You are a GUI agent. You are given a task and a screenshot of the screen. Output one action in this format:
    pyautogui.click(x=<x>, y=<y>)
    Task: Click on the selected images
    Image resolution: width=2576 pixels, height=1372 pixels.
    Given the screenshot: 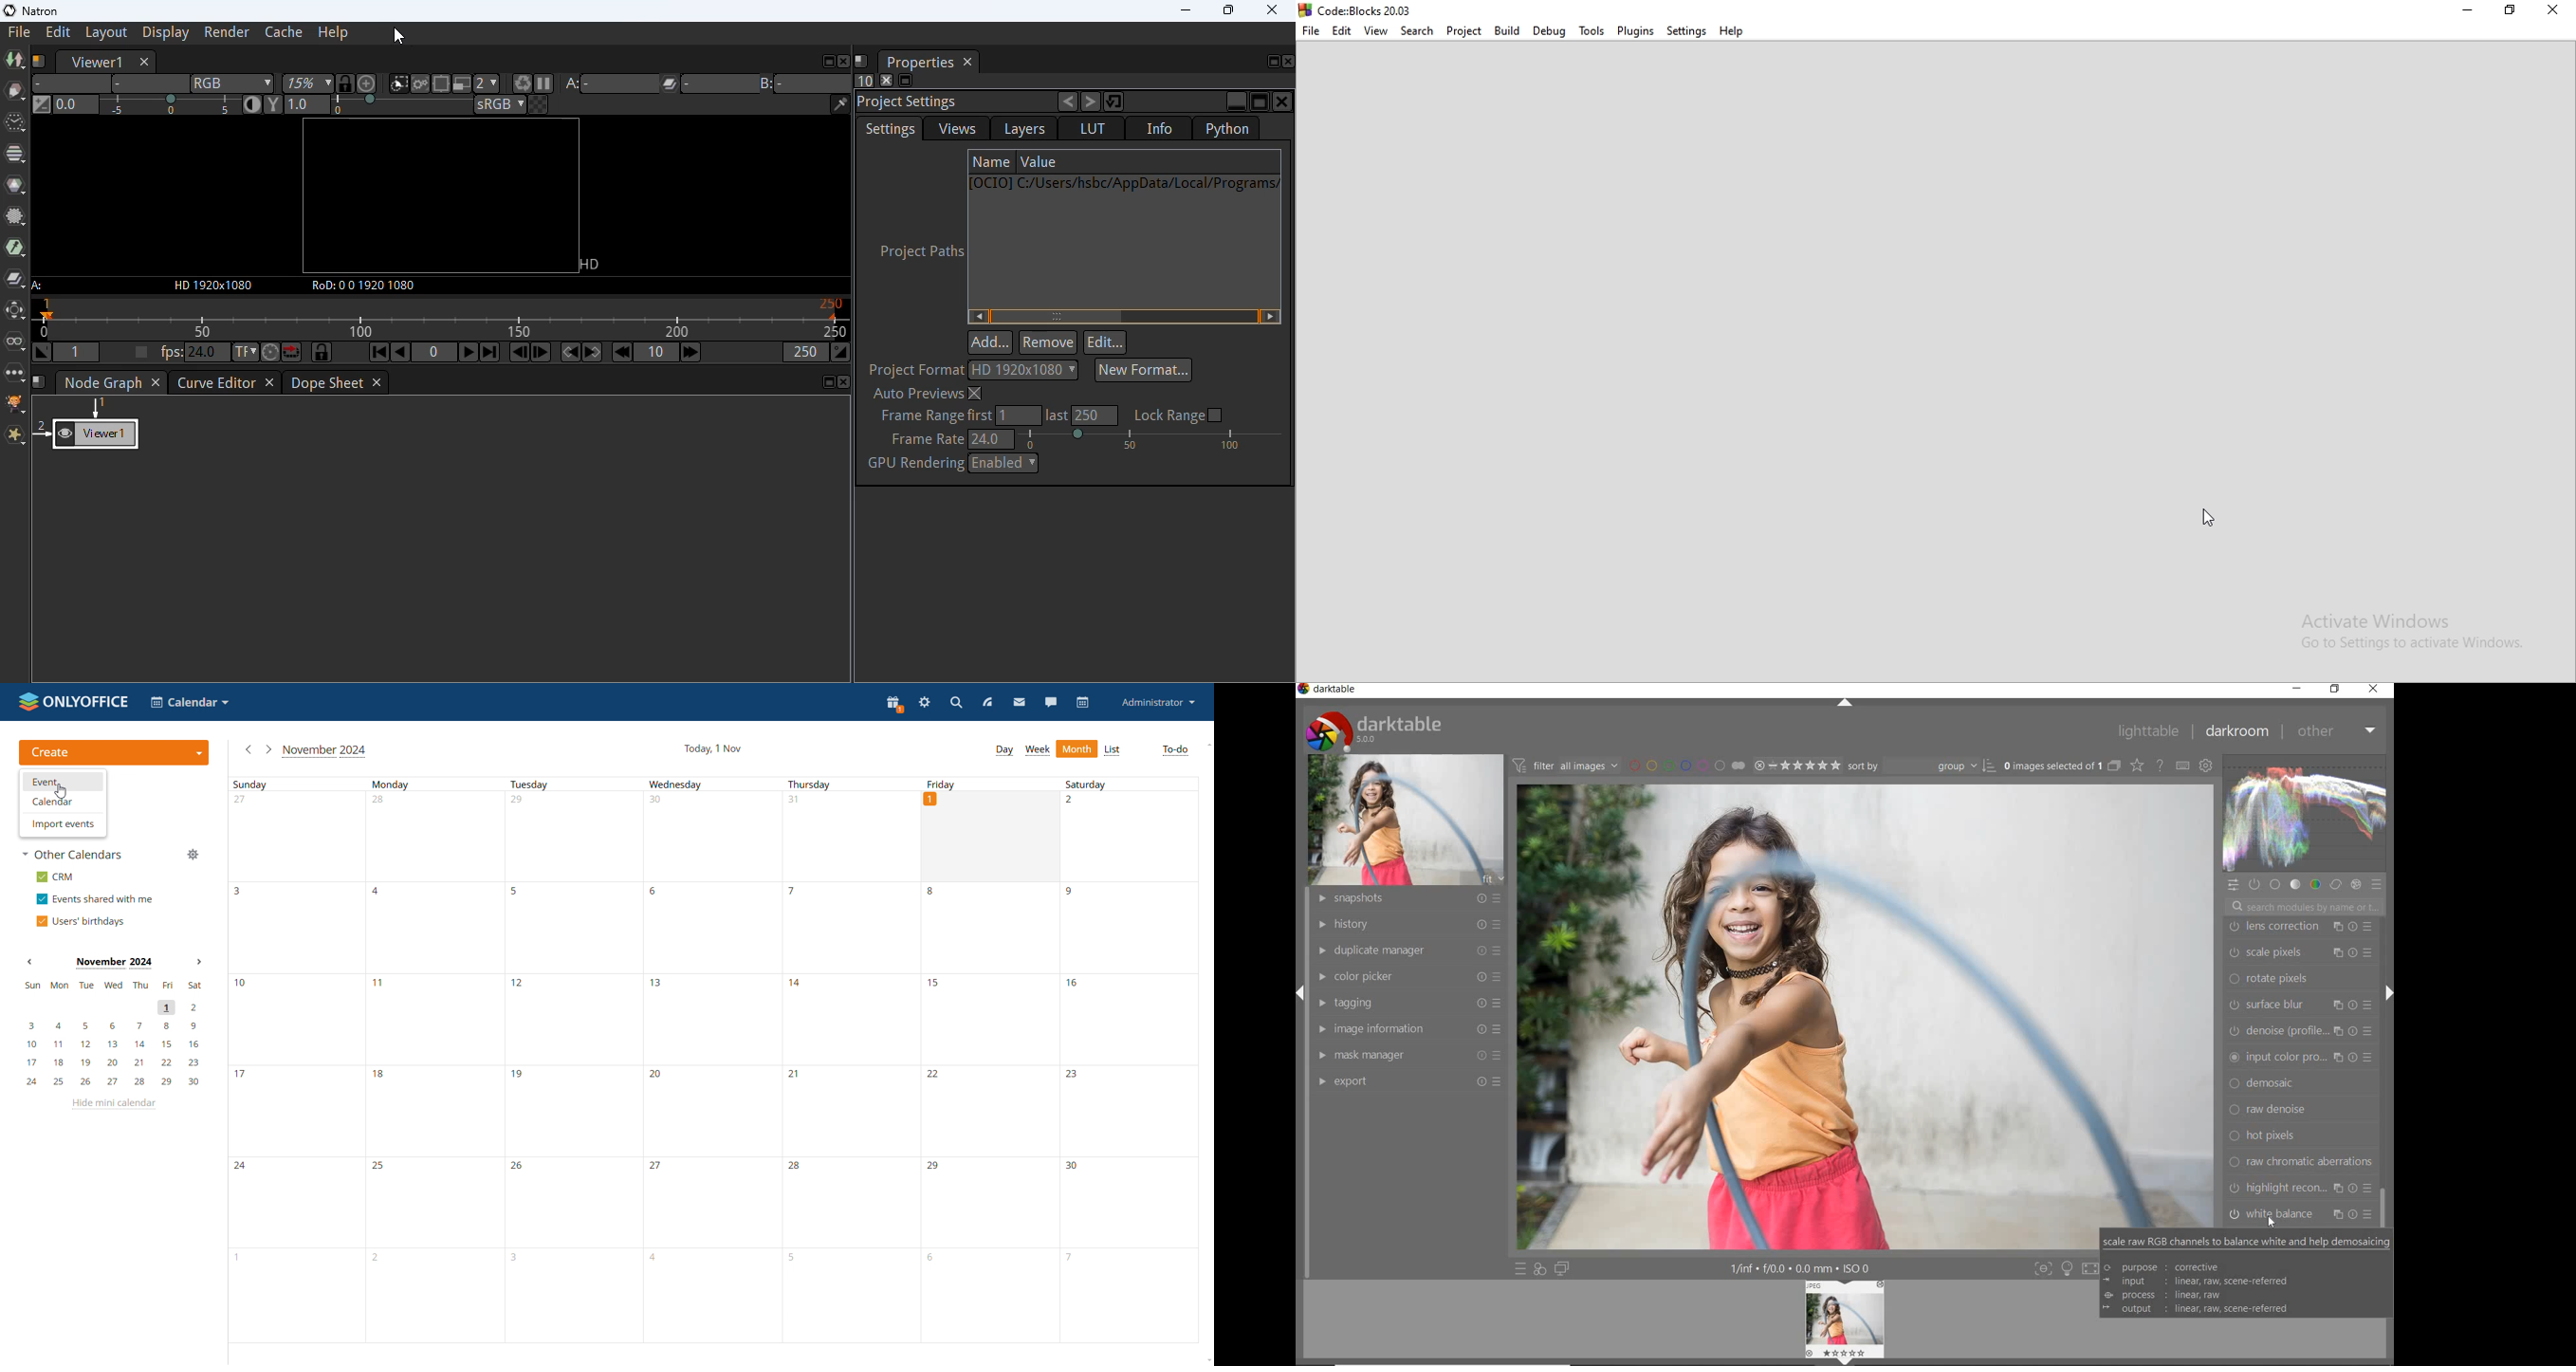 What is the action you would take?
    pyautogui.click(x=2052, y=765)
    